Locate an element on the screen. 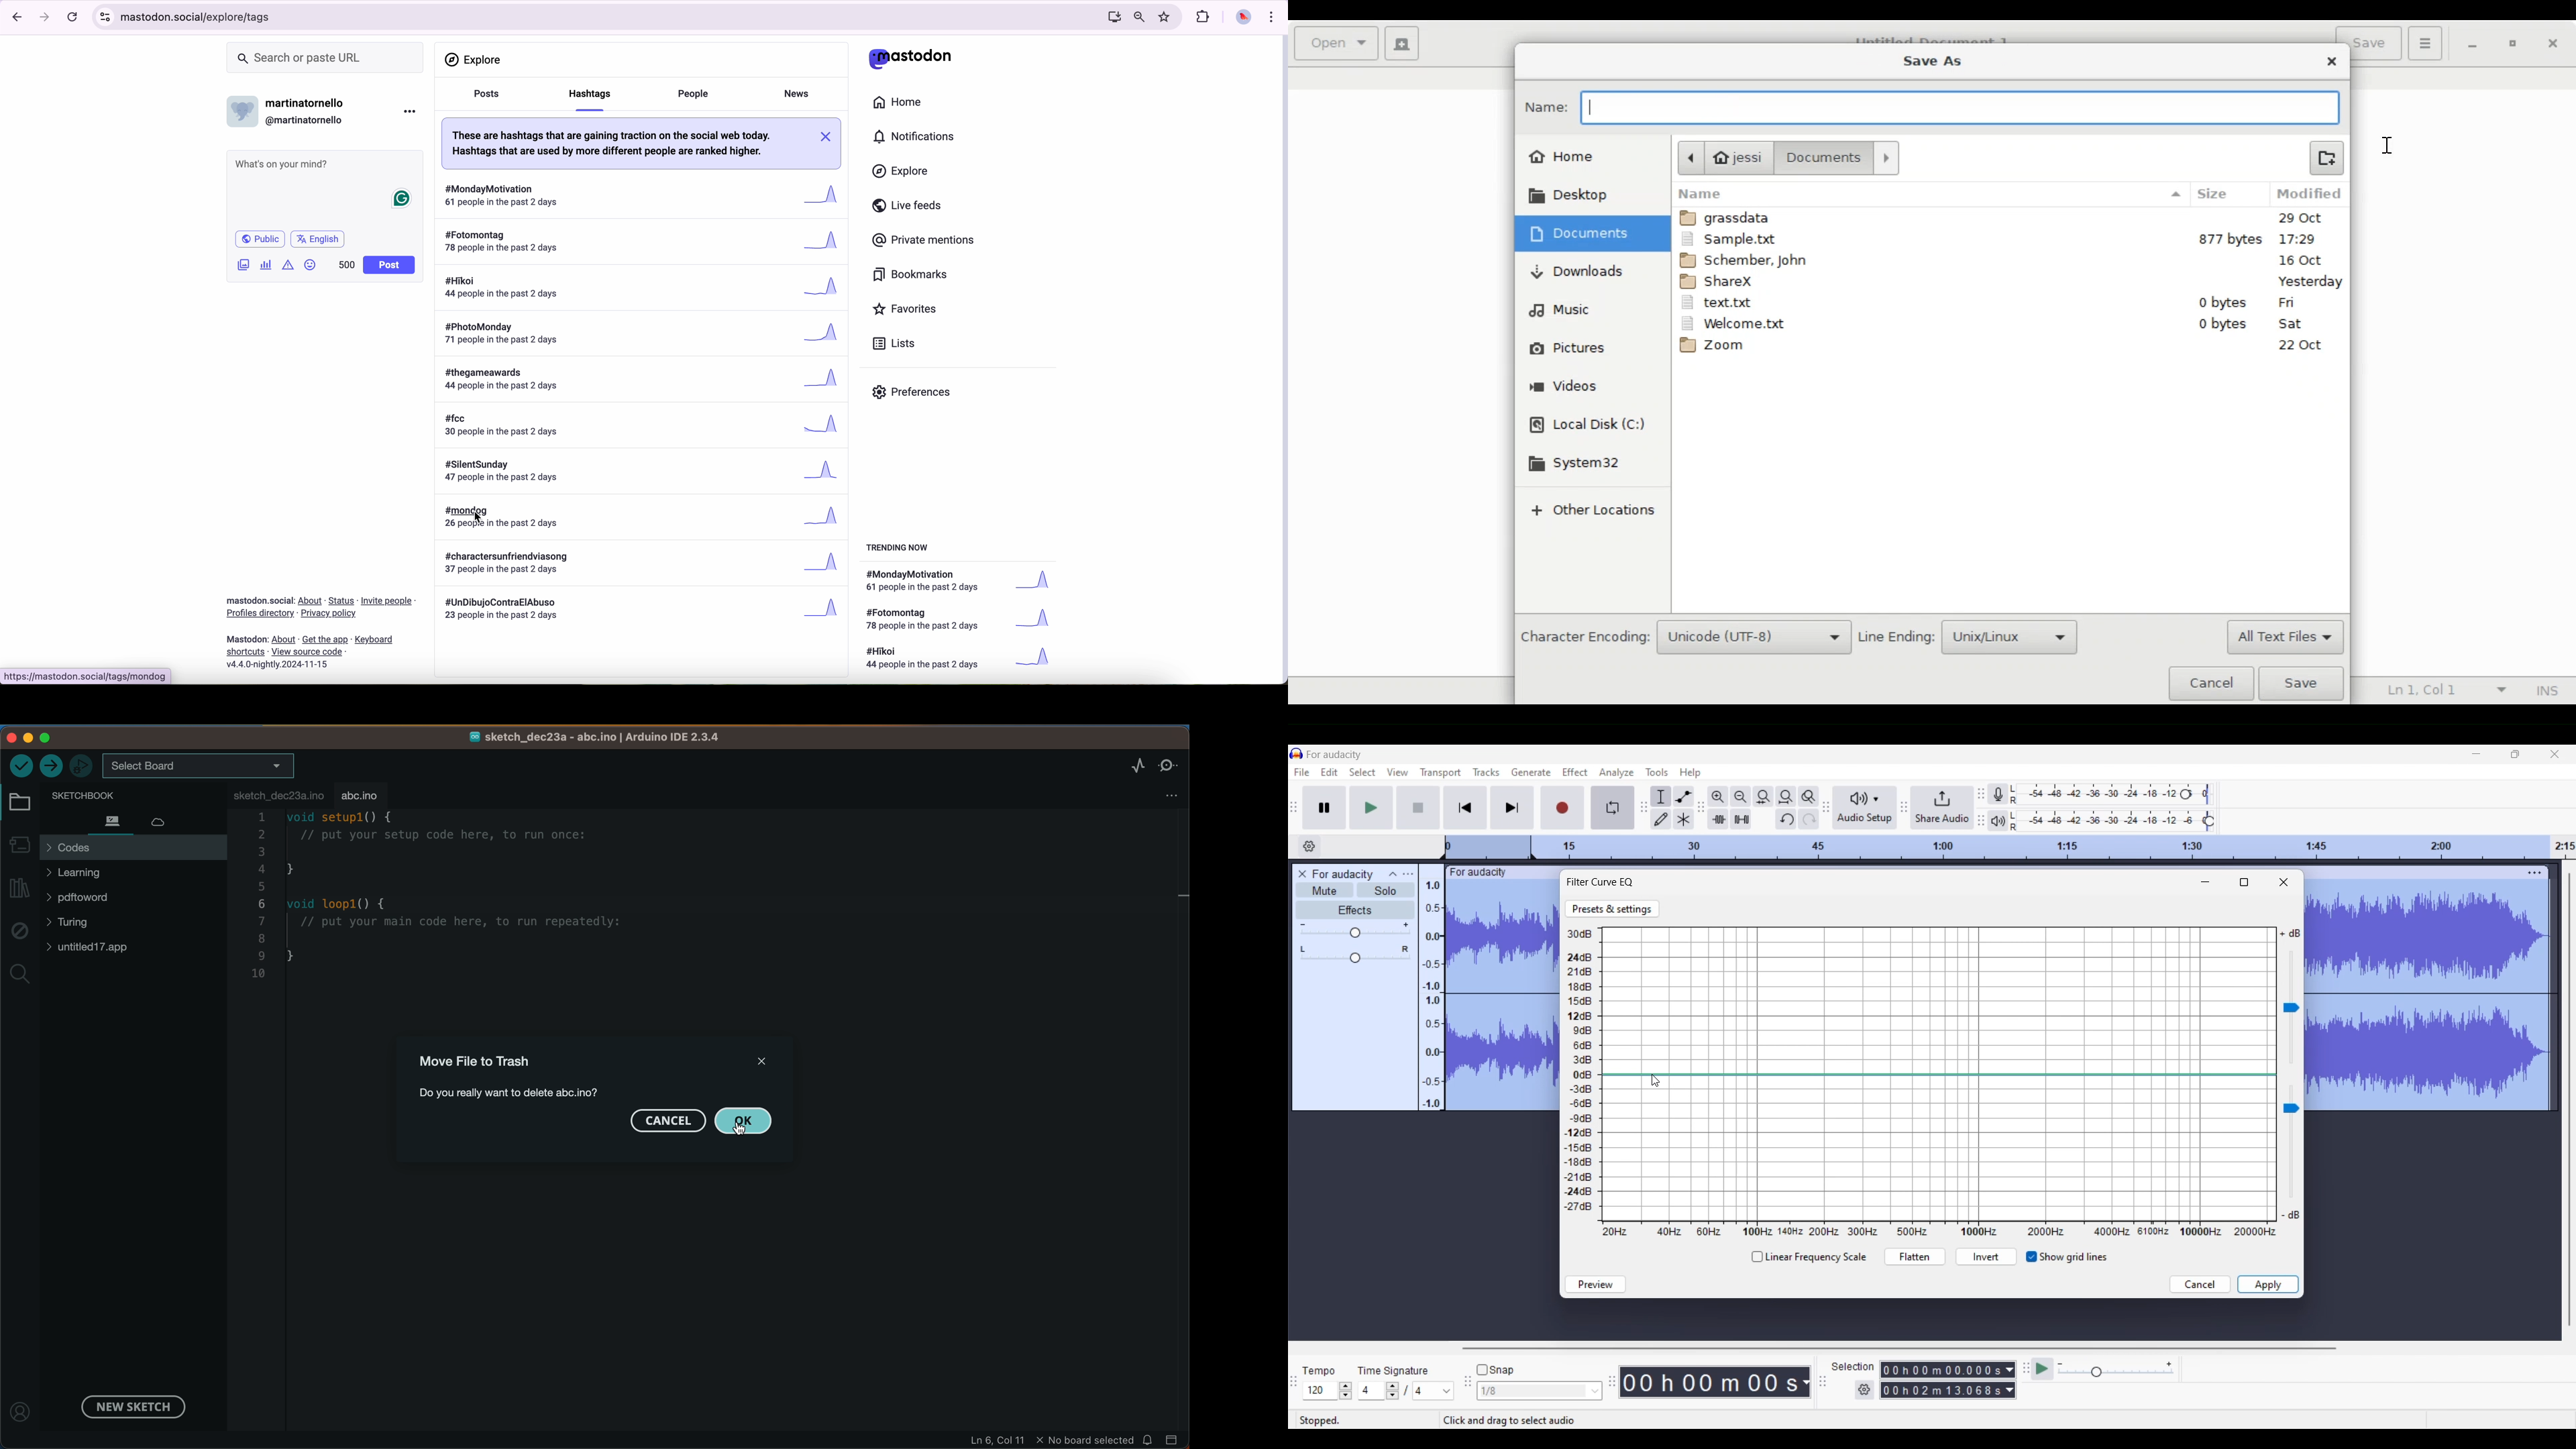 Image resolution: width=2576 pixels, height=1456 pixels. link is located at coordinates (330, 613).